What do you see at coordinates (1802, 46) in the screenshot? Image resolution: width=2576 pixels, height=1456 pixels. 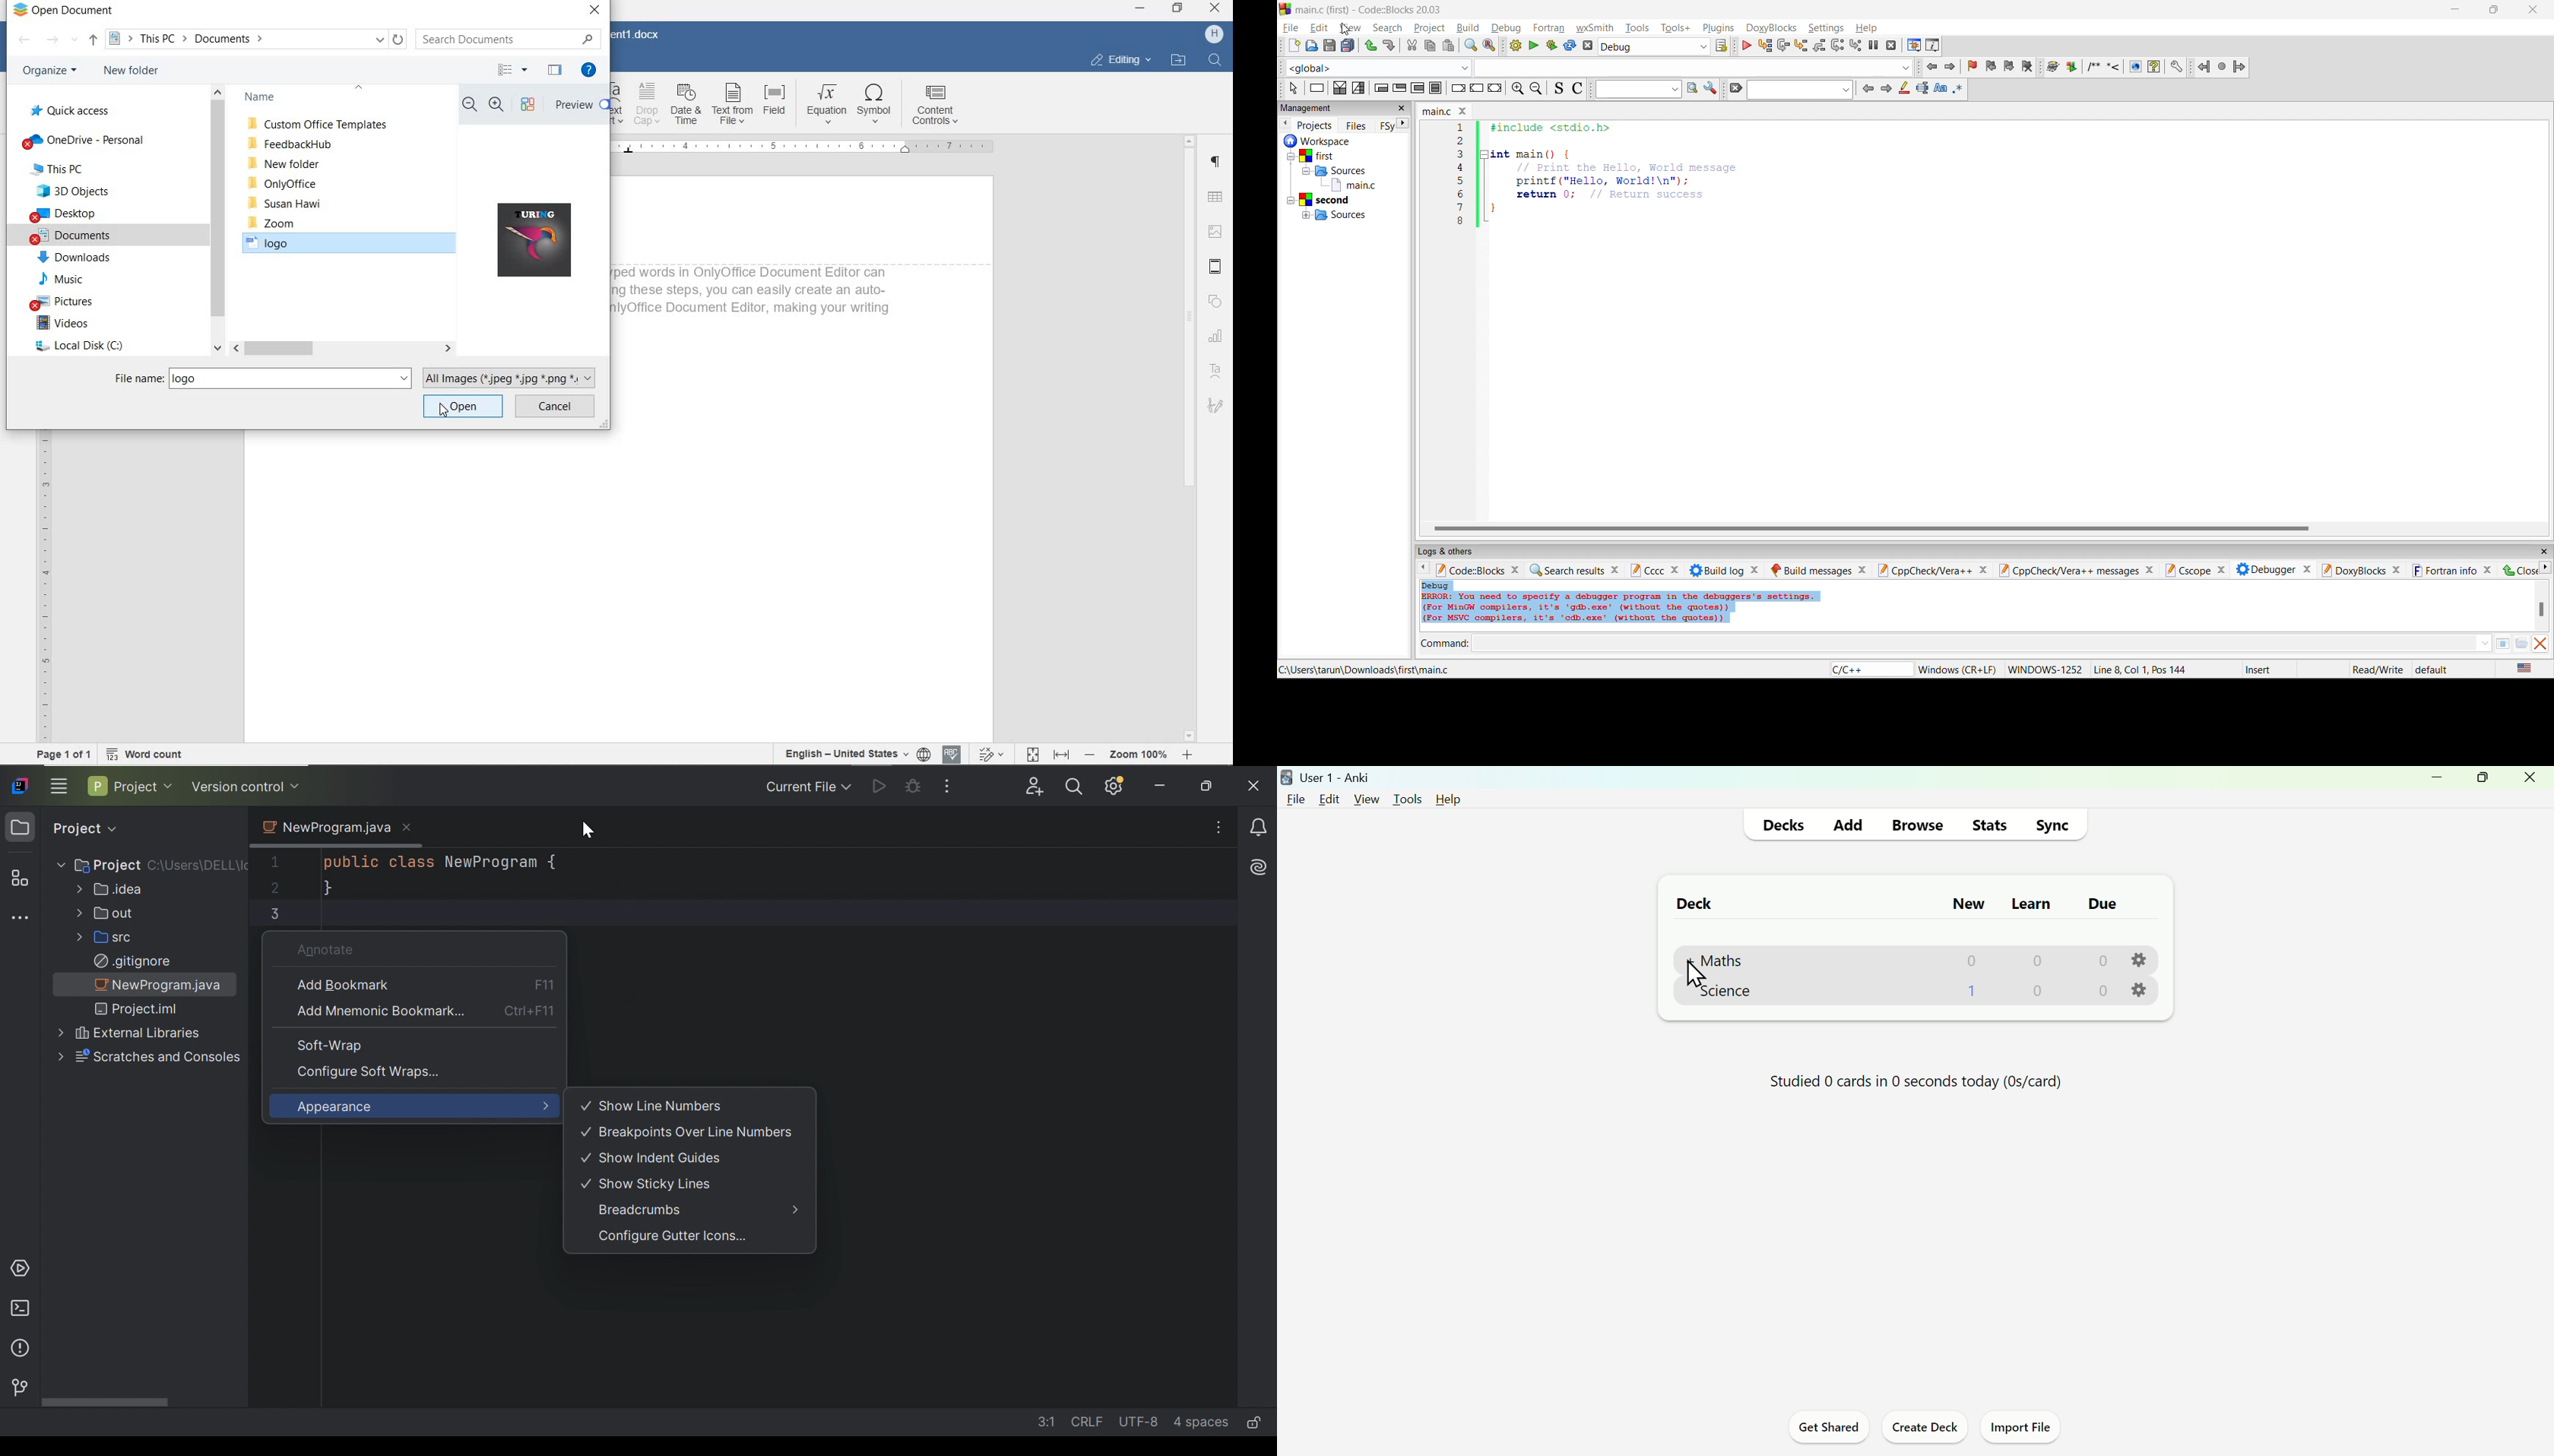 I see `step into` at bounding box center [1802, 46].